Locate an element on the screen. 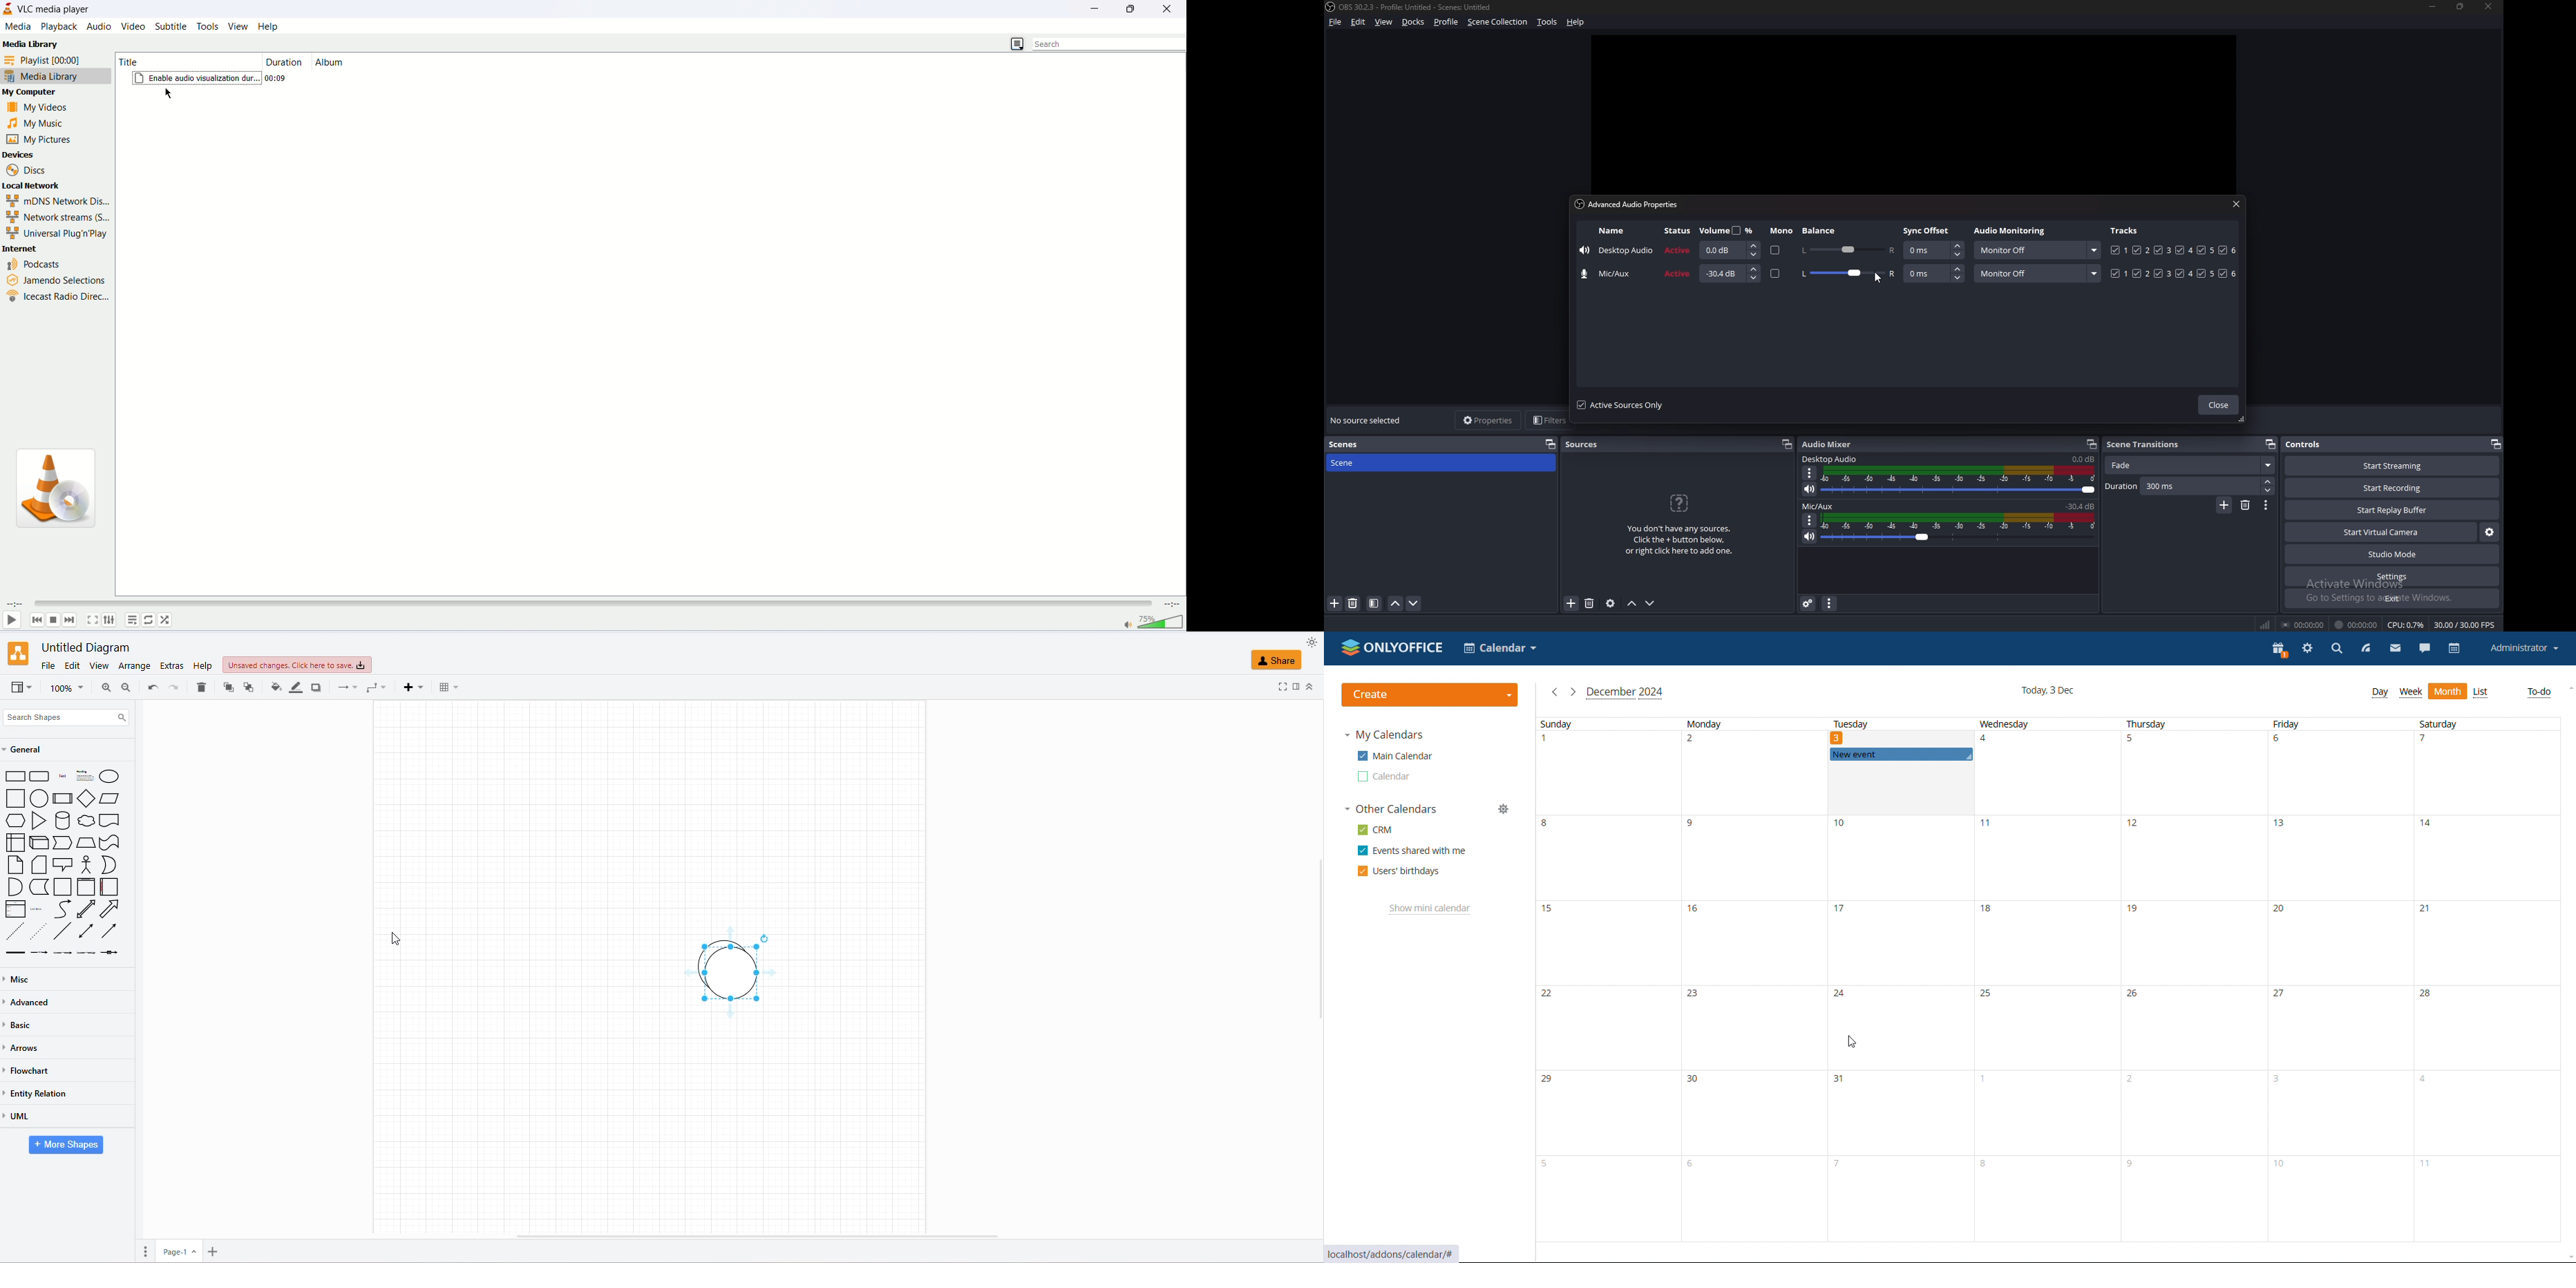  filter is located at coordinates (1374, 604).